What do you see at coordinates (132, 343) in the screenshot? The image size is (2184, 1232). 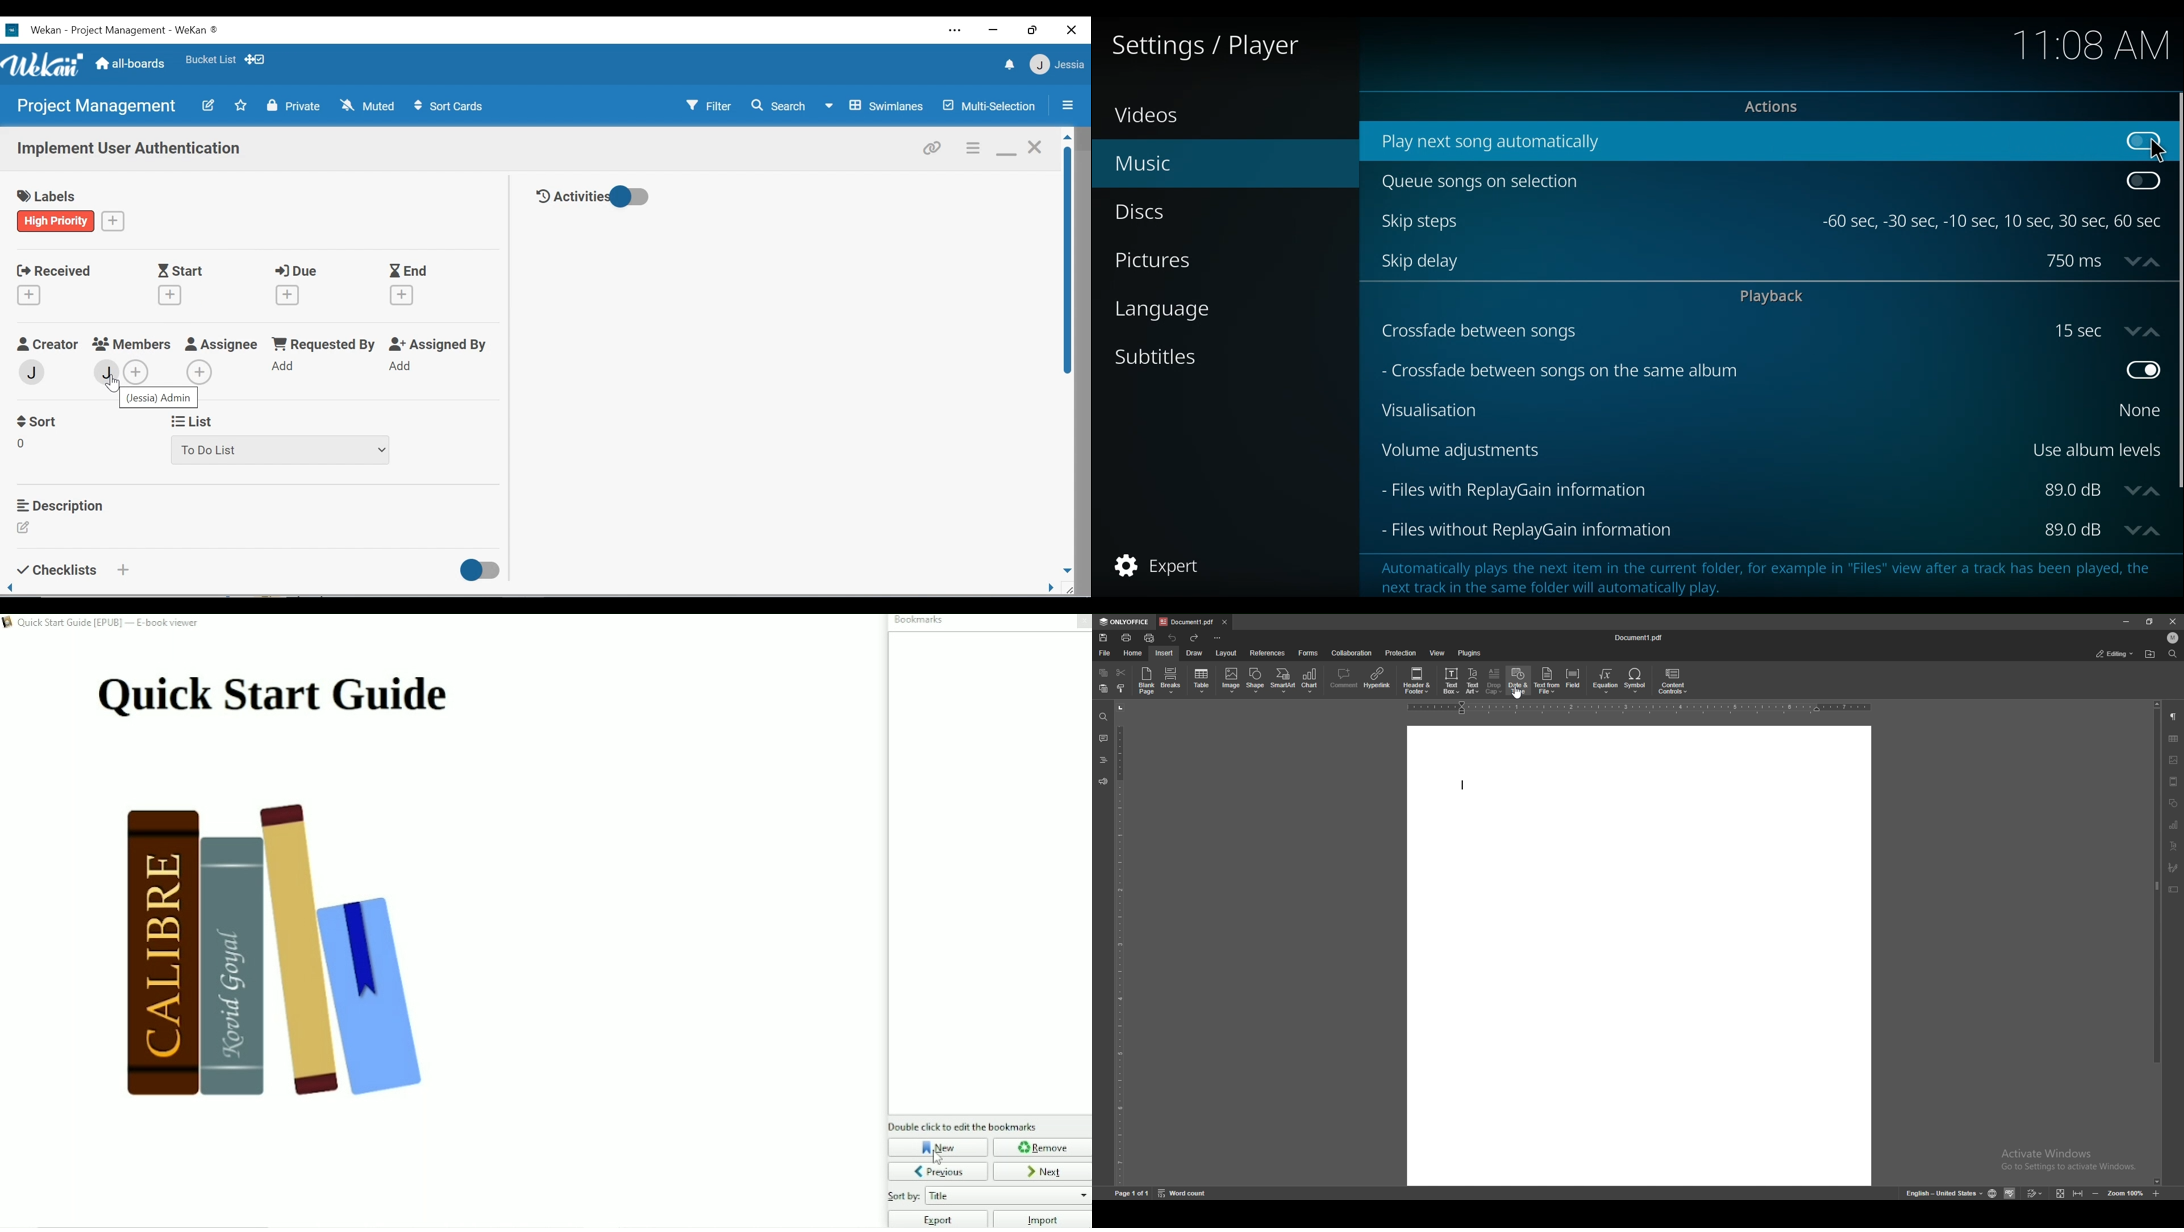 I see `Members` at bounding box center [132, 343].